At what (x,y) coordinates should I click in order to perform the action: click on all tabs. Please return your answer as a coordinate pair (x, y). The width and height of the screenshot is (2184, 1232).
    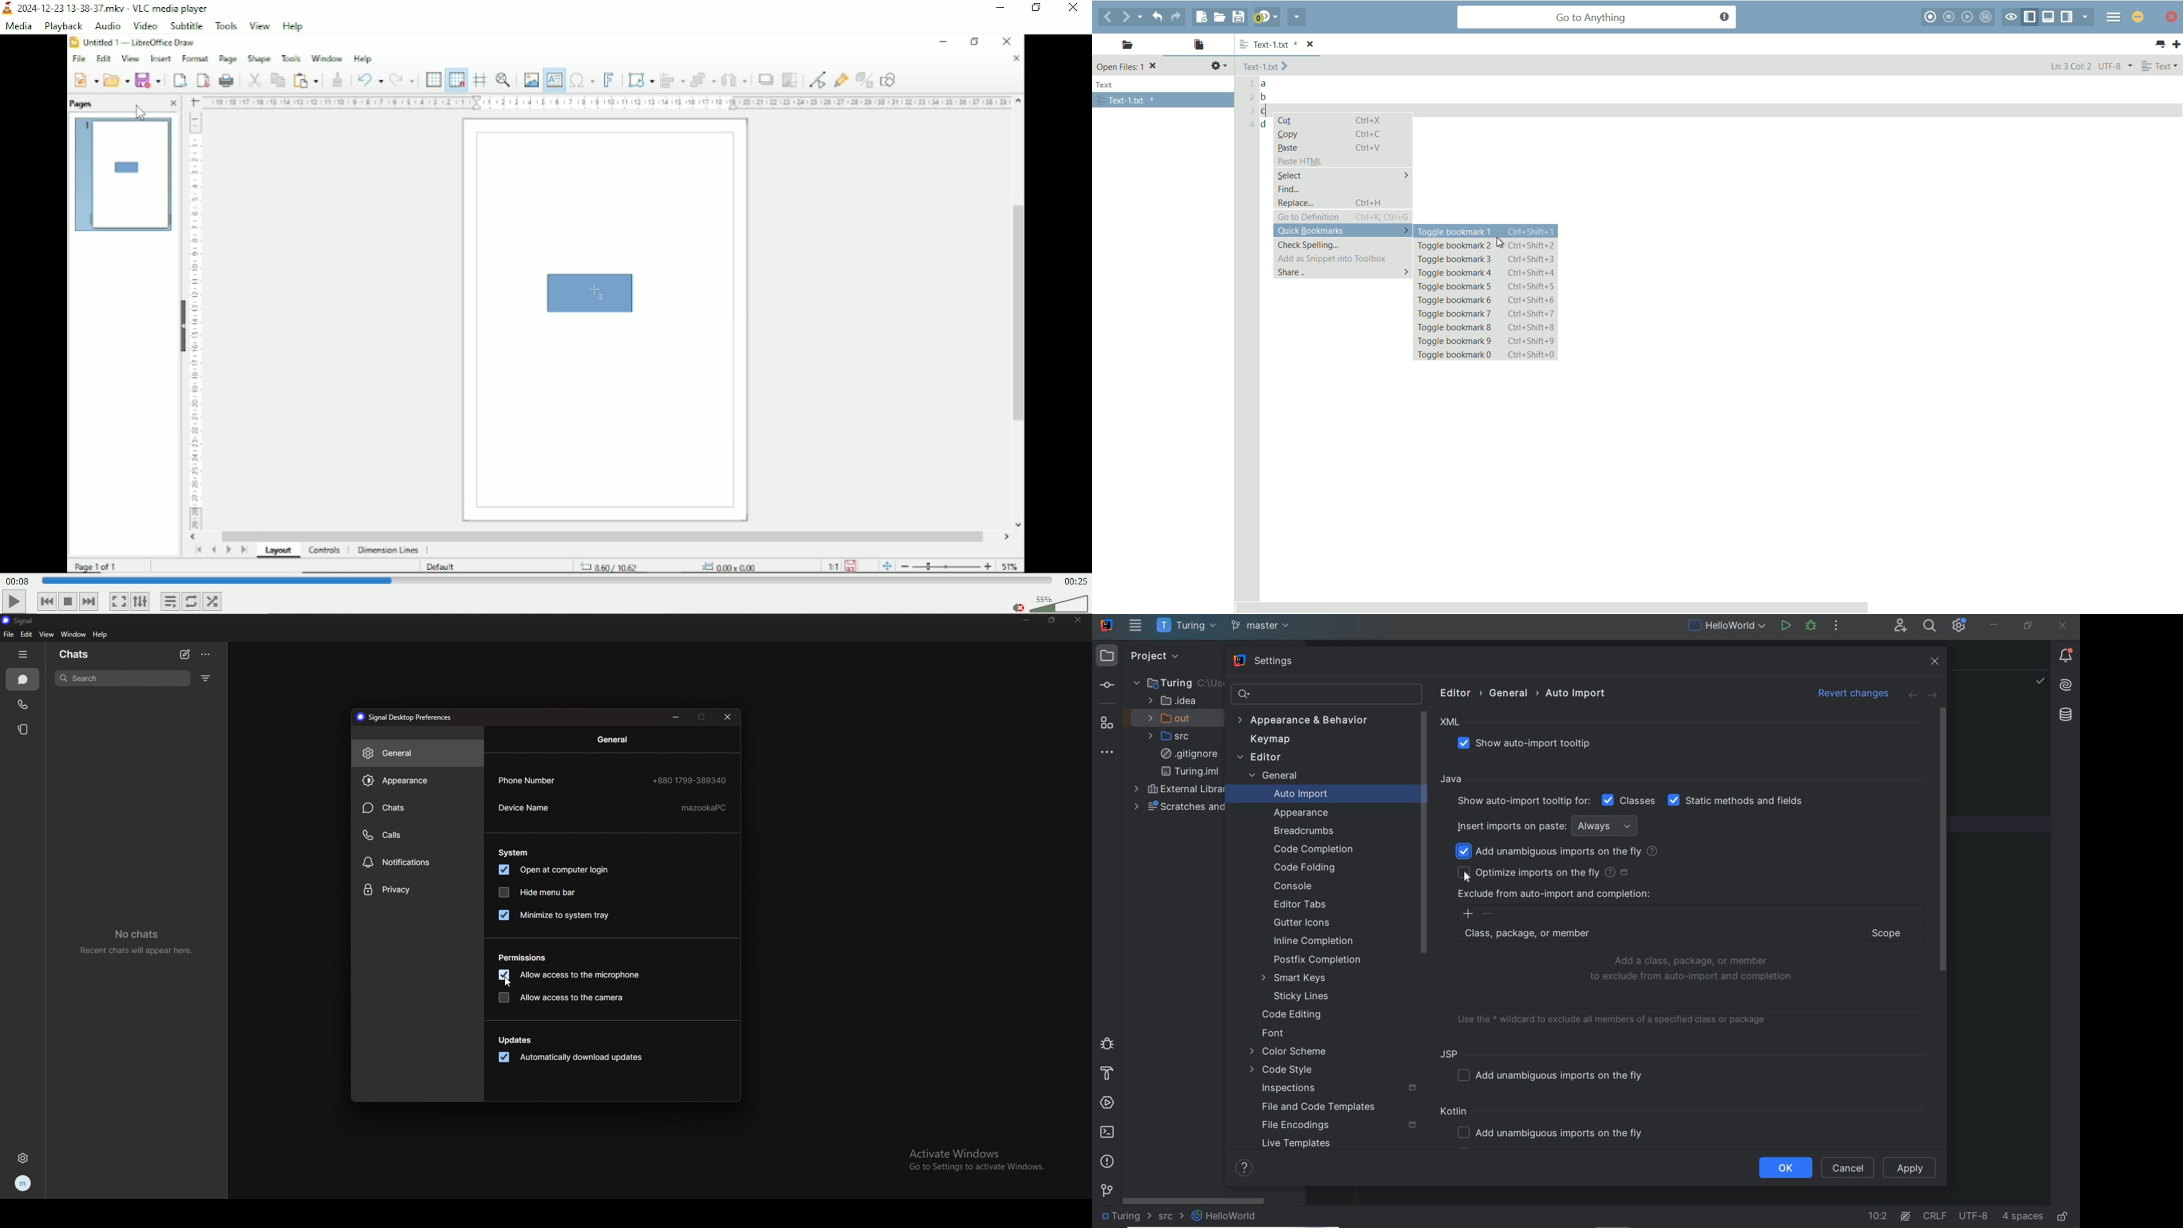
    Looking at the image, I should click on (2161, 44).